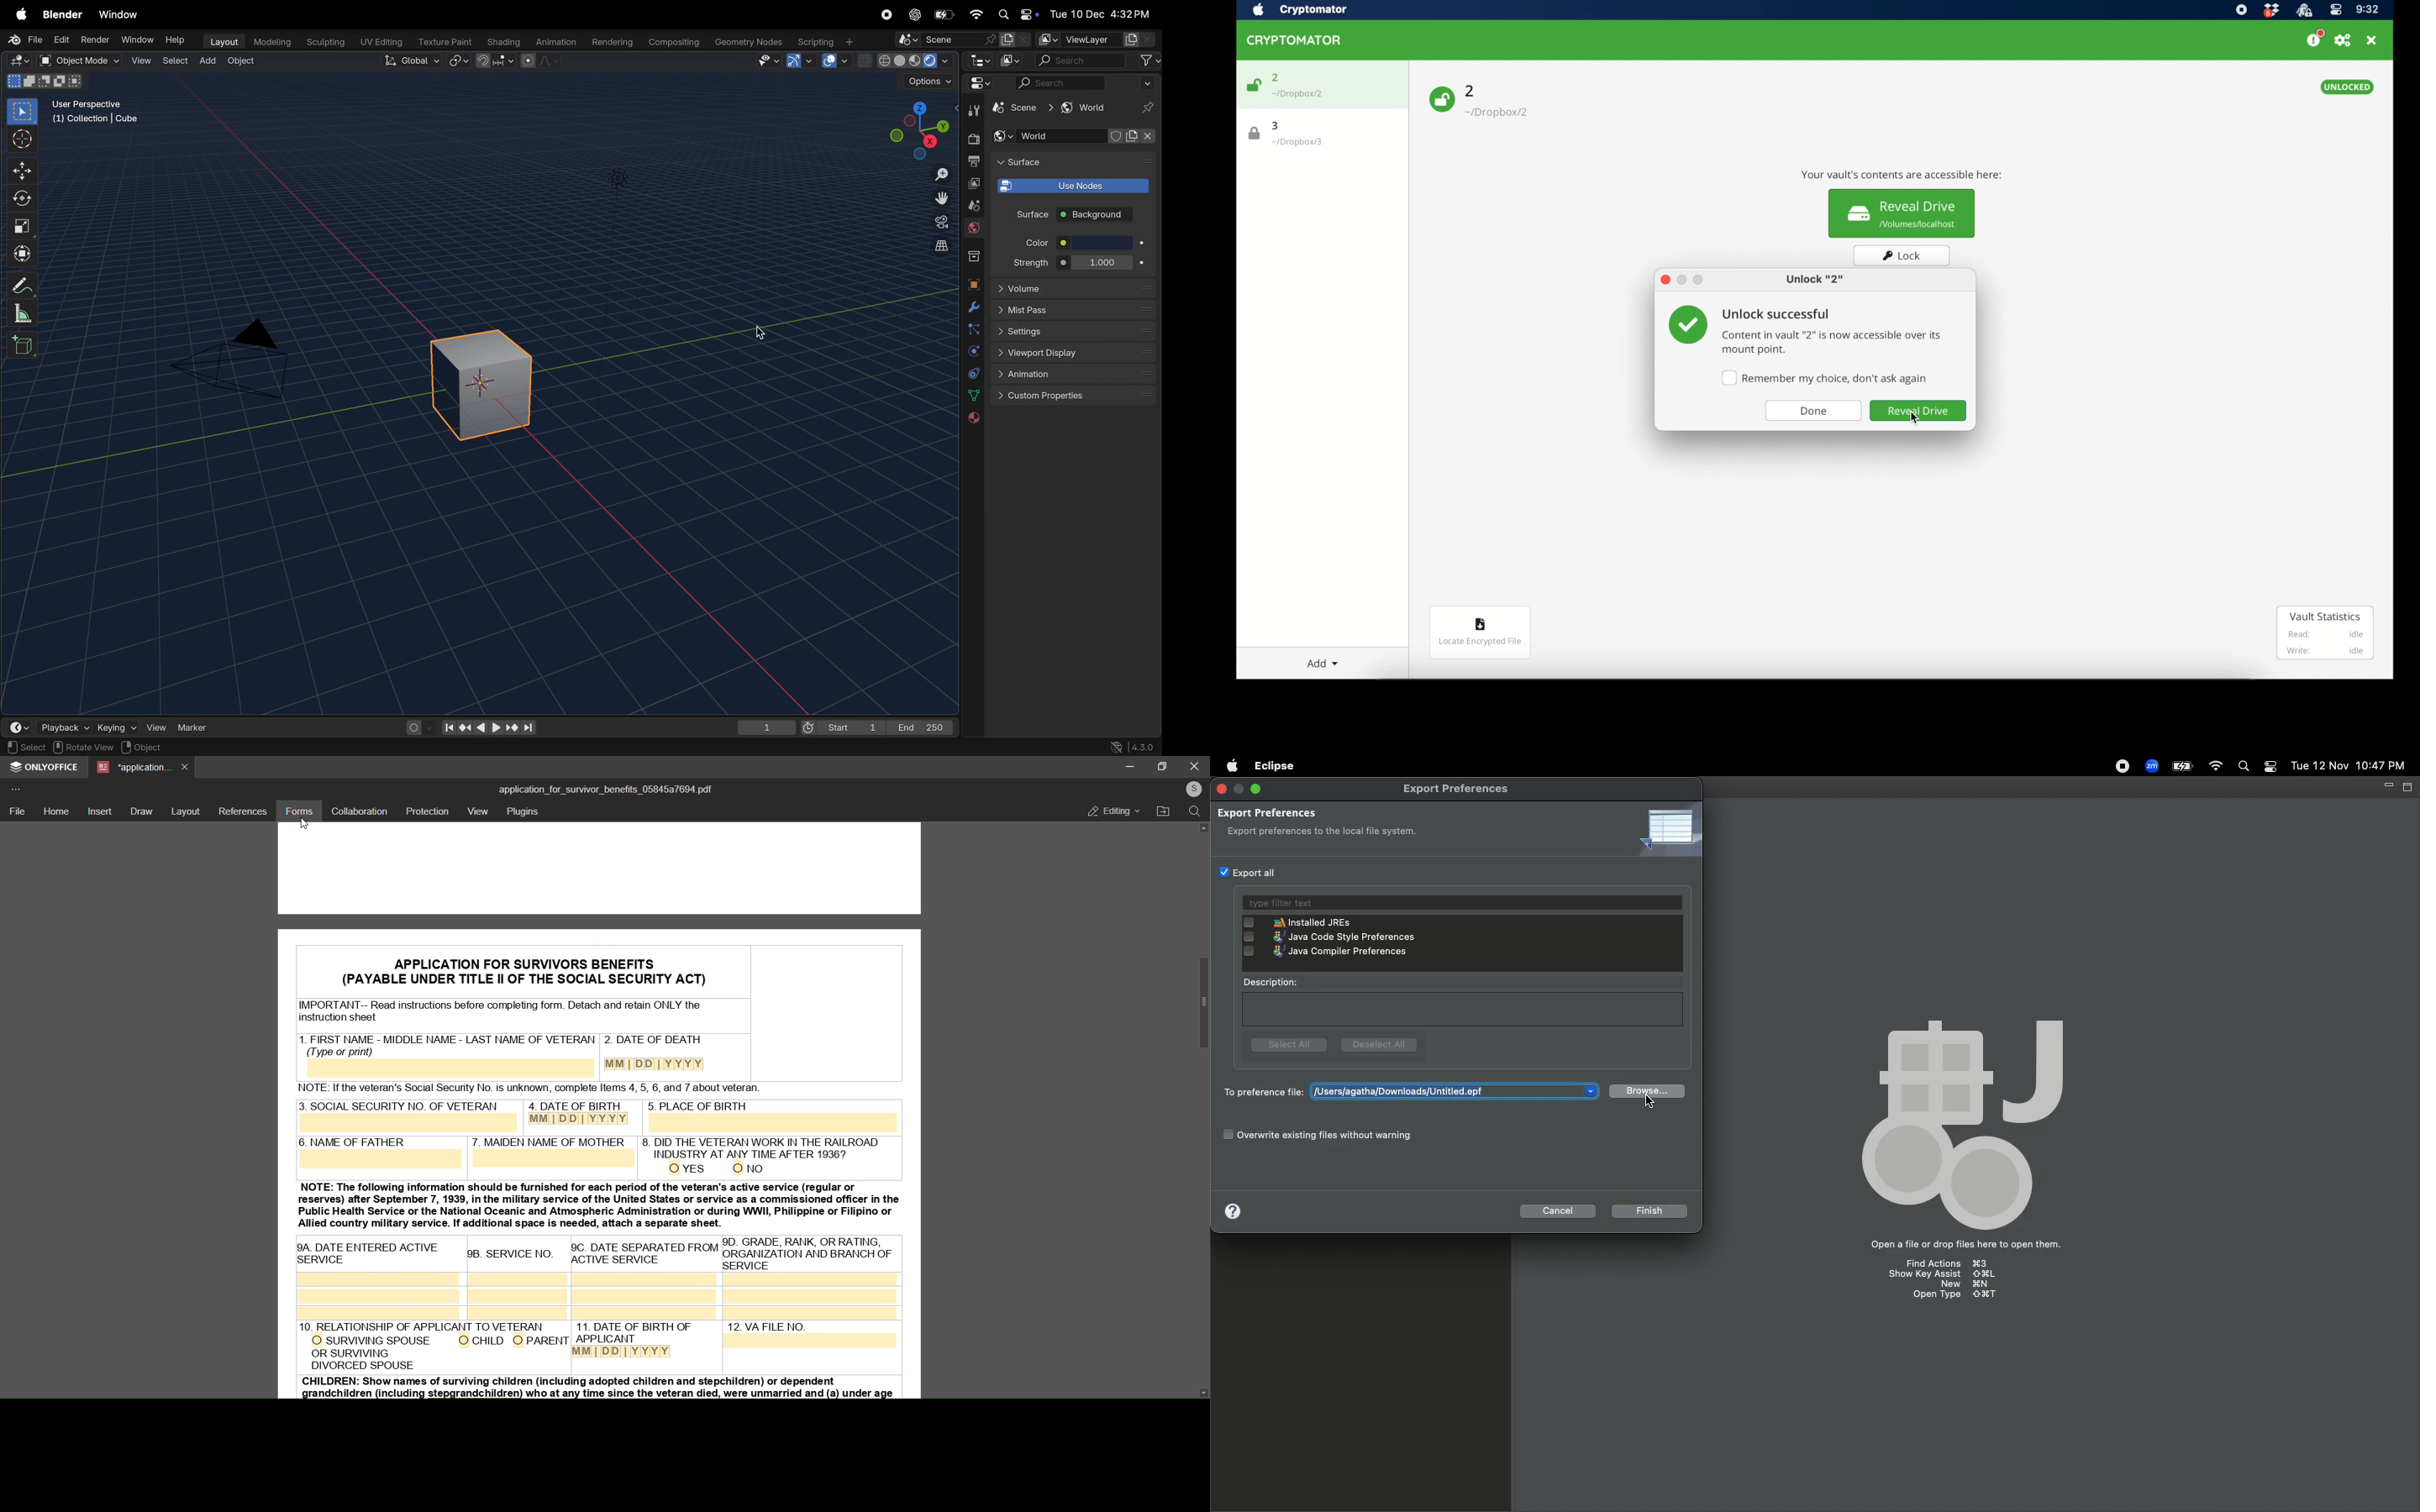  I want to click on image, so click(1013, 60).